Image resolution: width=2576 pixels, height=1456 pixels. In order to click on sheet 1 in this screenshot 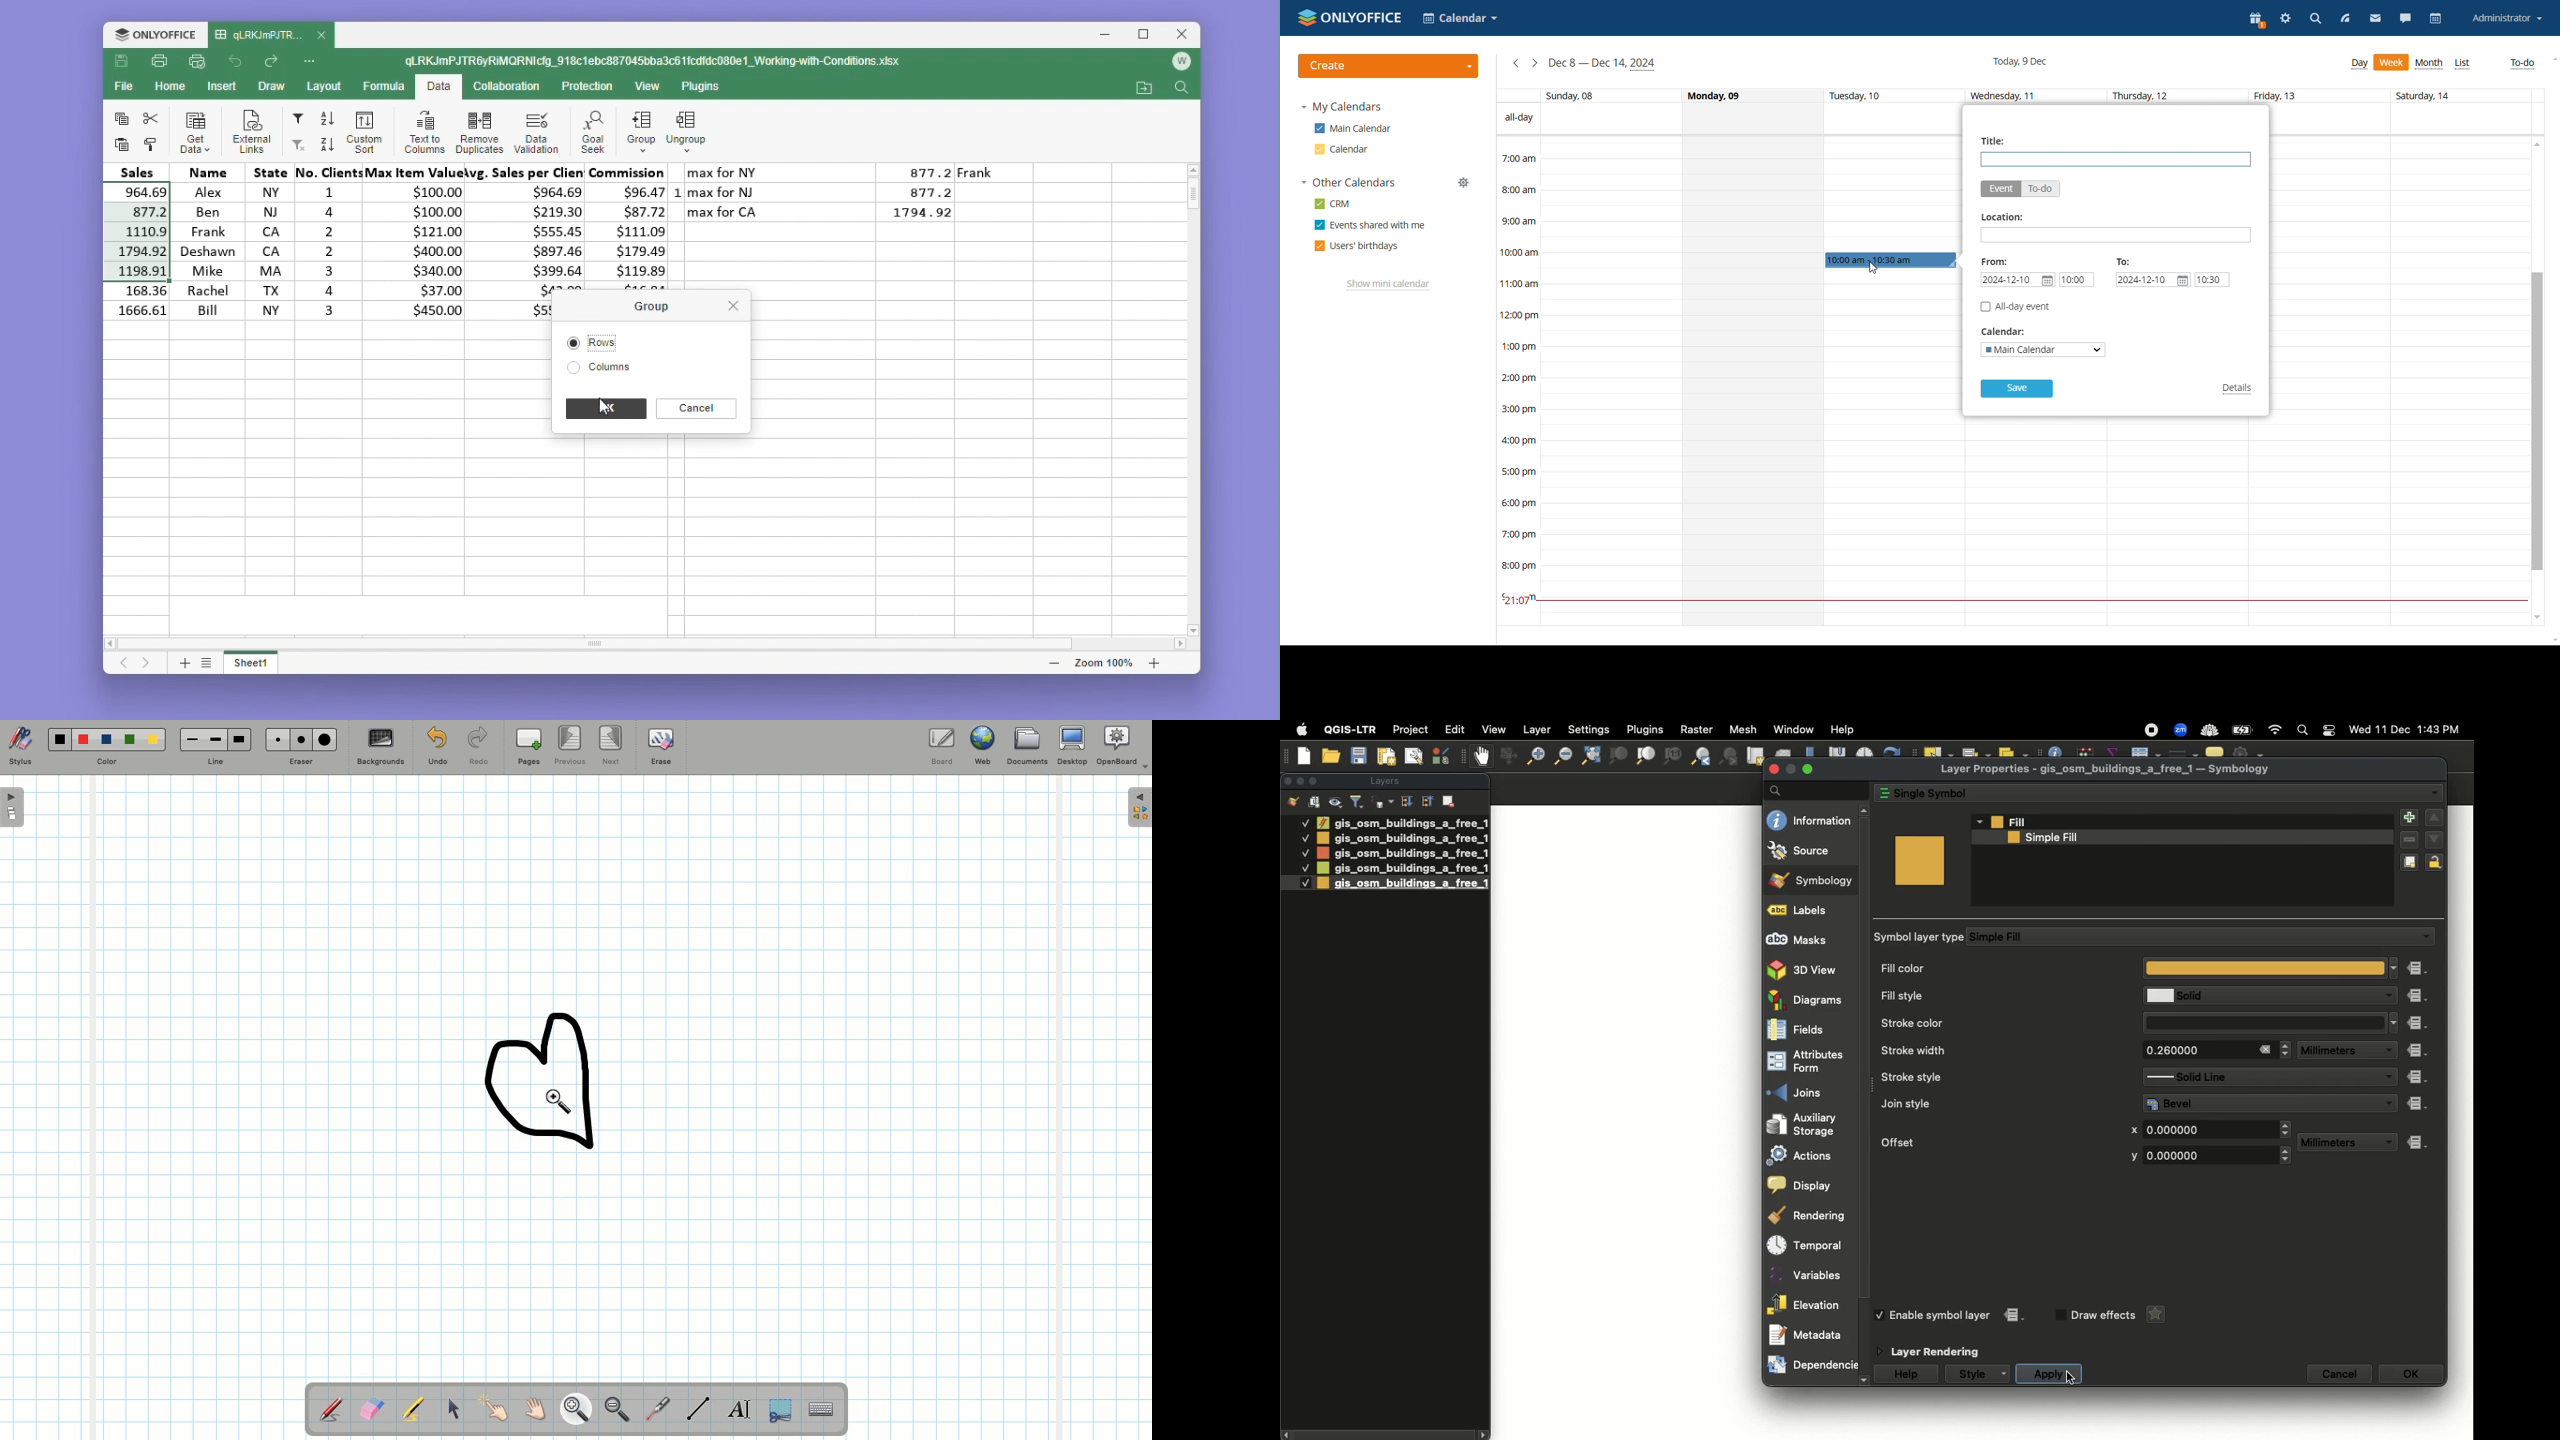, I will do `click(252, 661)`.